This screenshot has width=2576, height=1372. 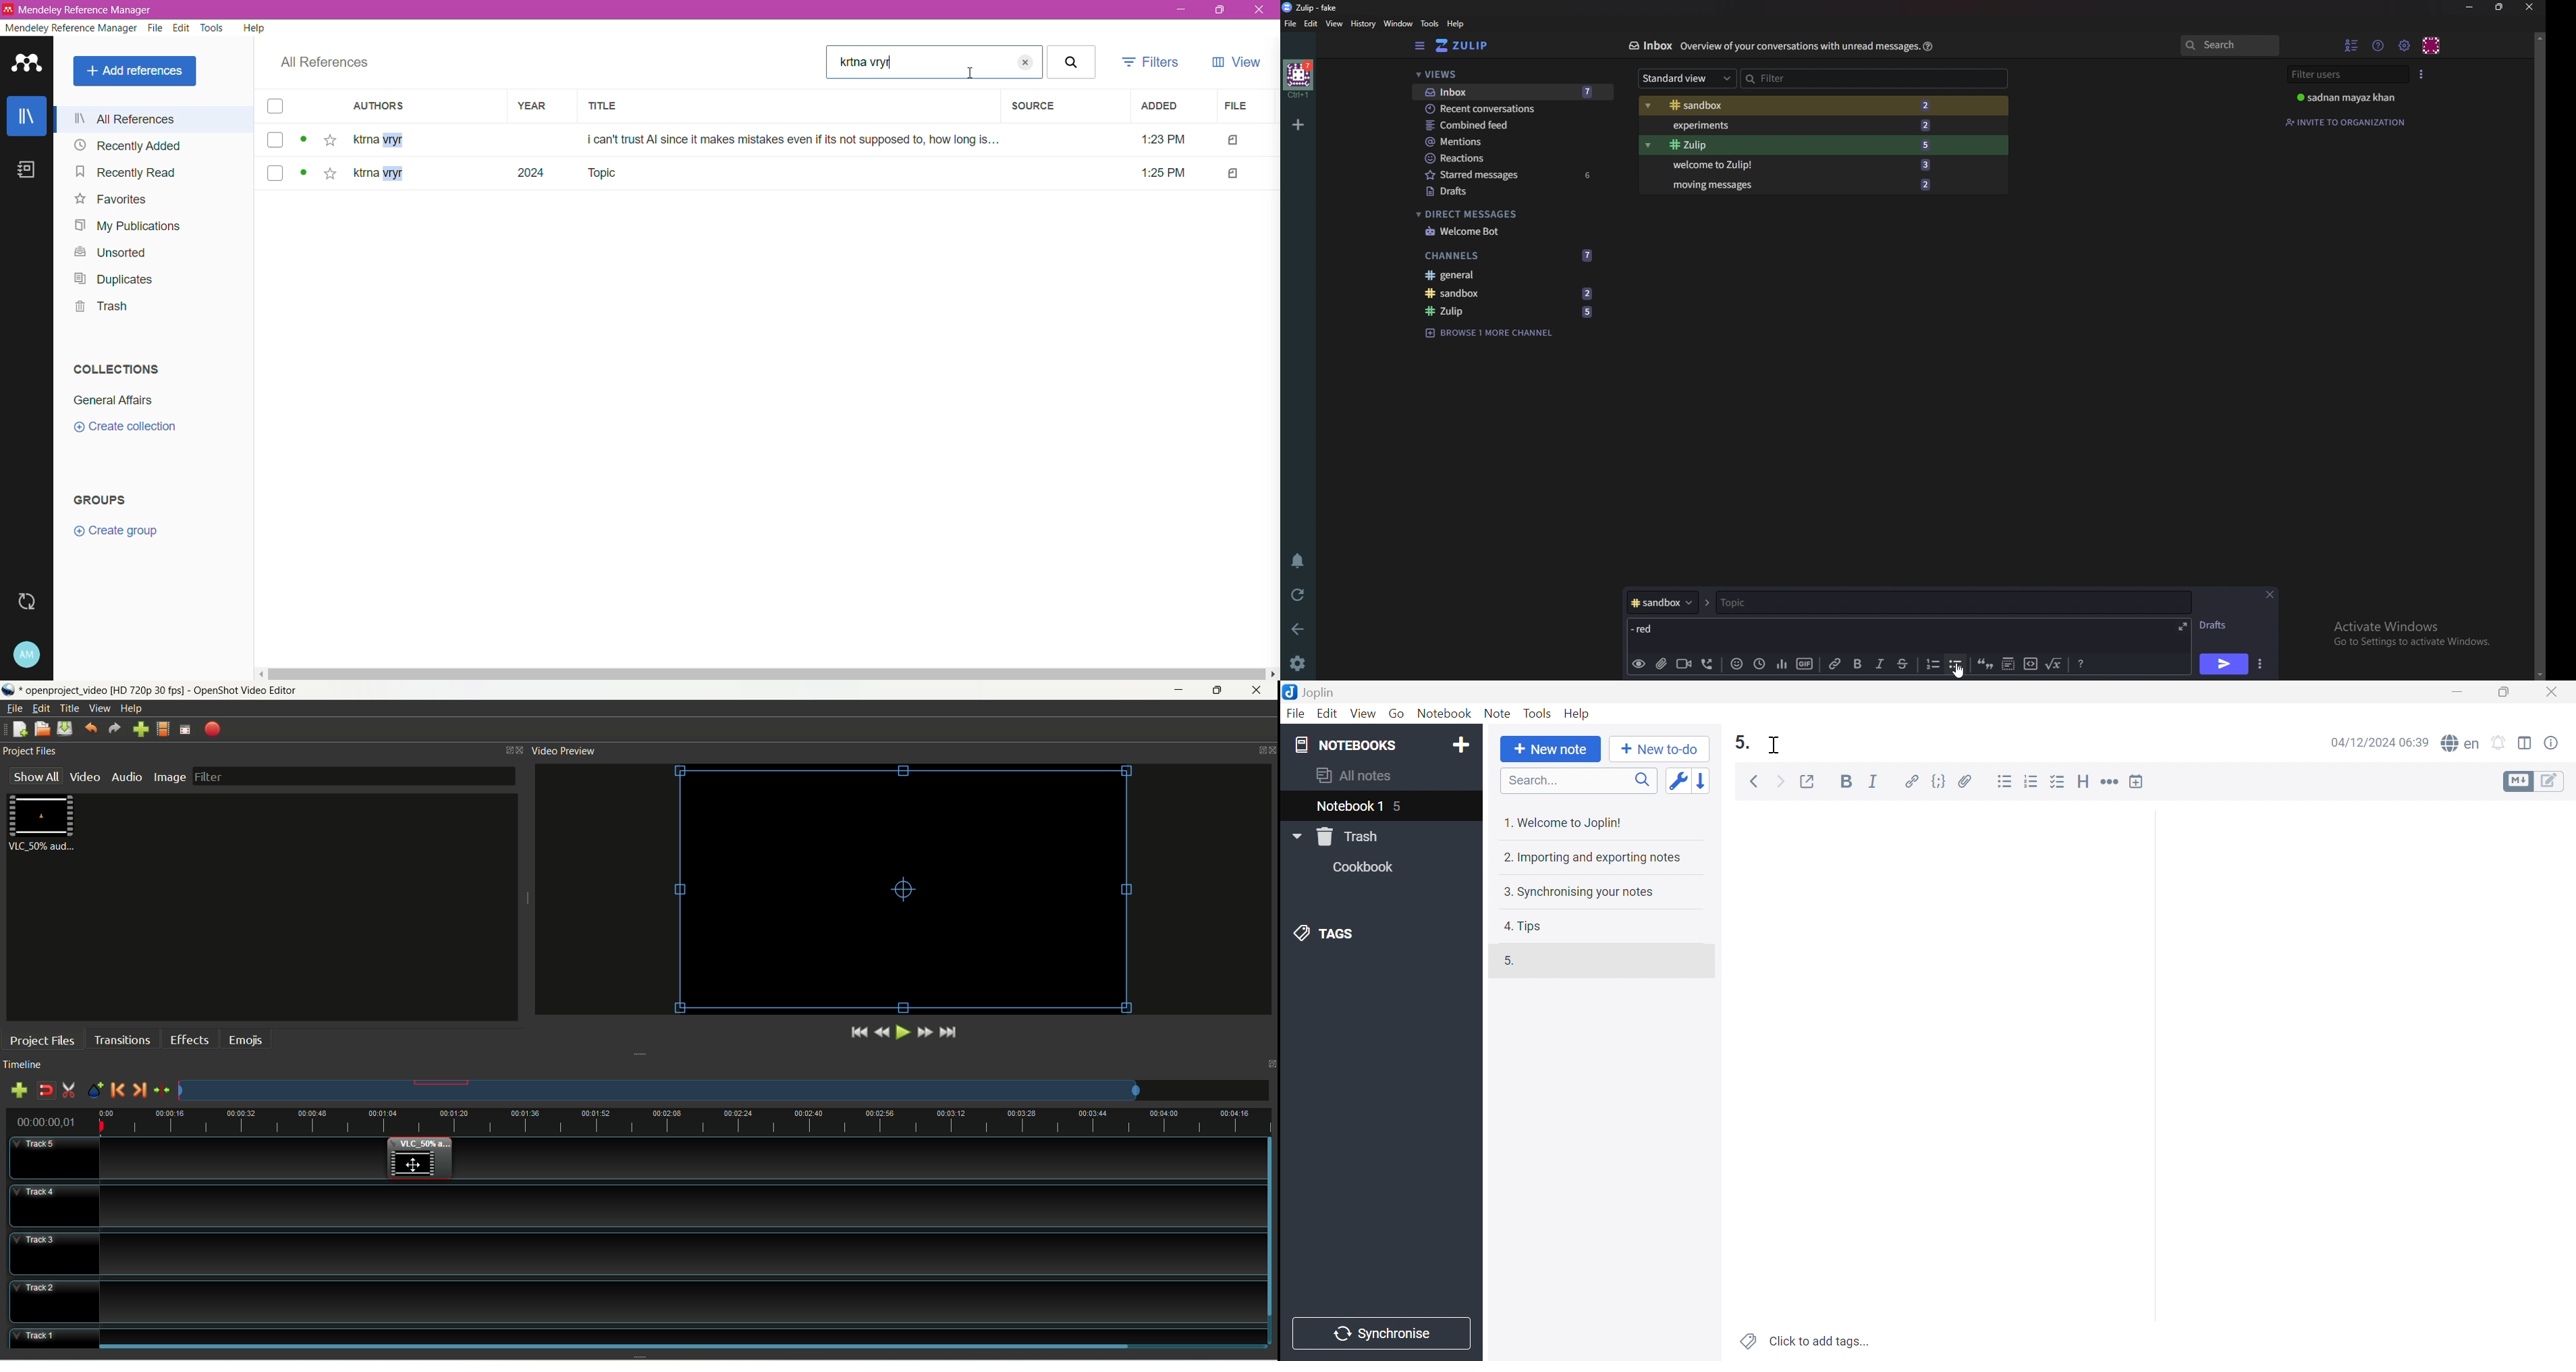 What do you see at coordinates (1802, 1343) in the screenshot?
I see `Click to add tags` at bounding box center [1802, 1343].